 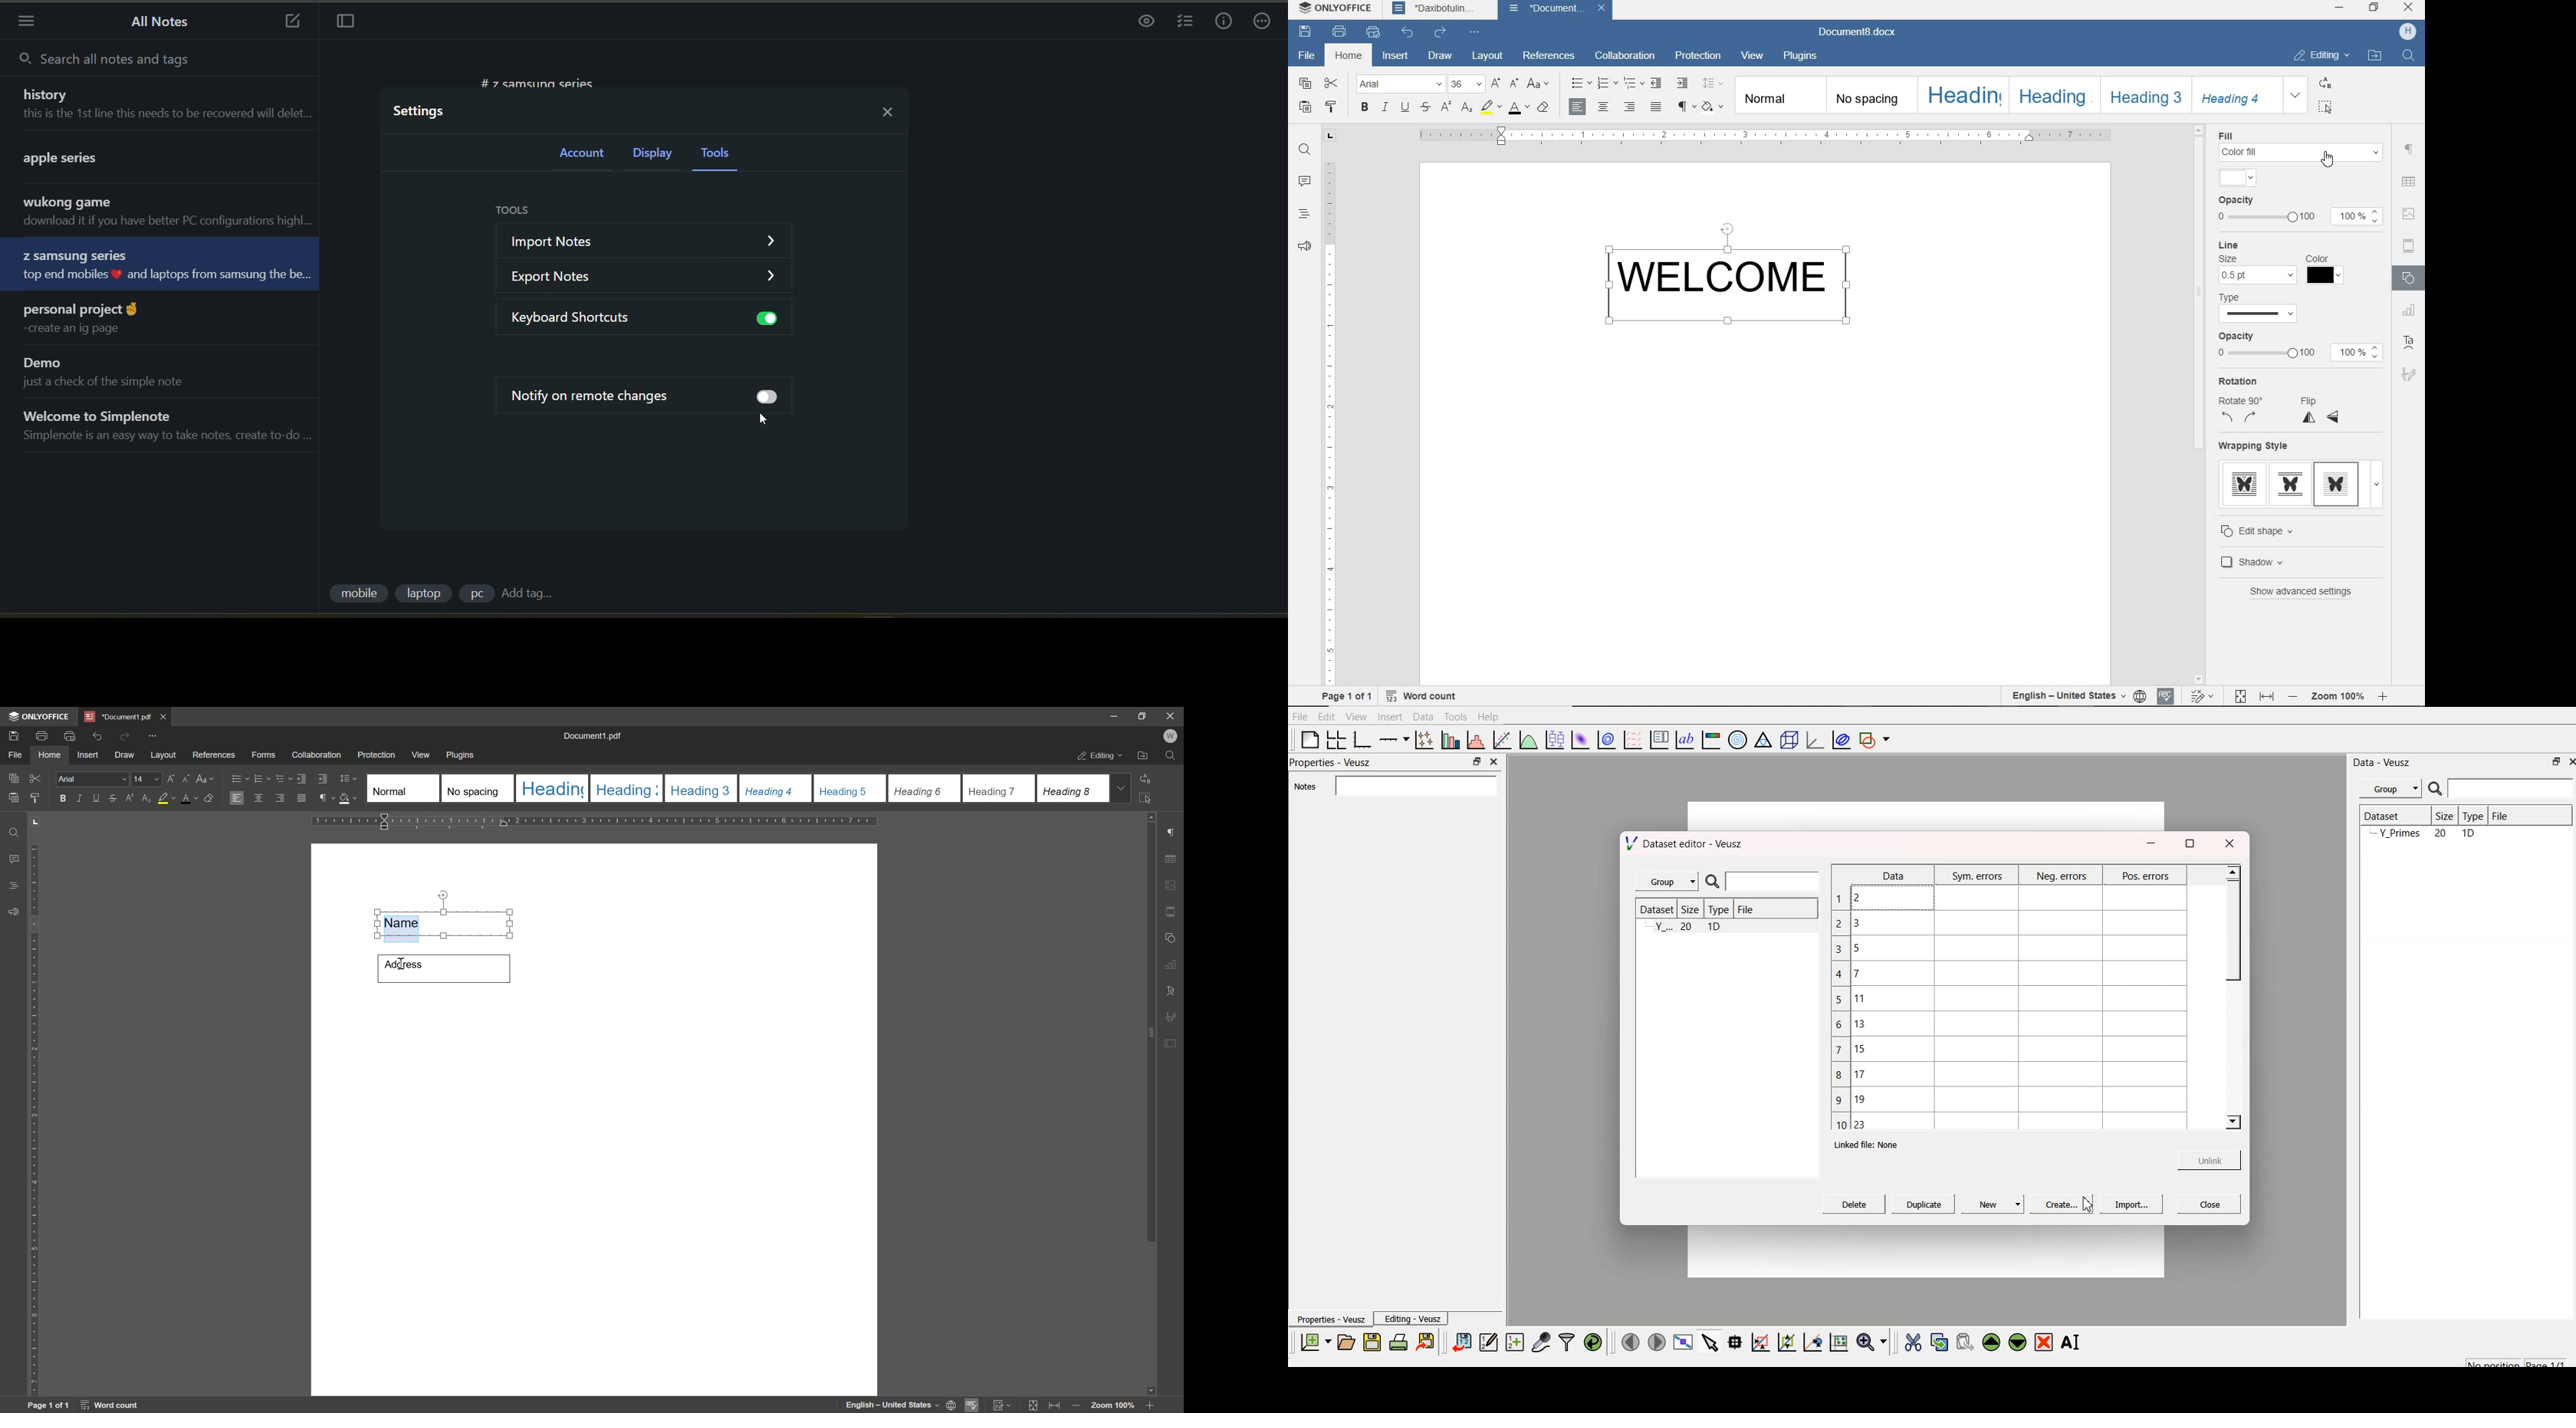 What do you see at coordinates (192, 798) in the screenshot?
I see `font size` at bounding box center [192, 798].